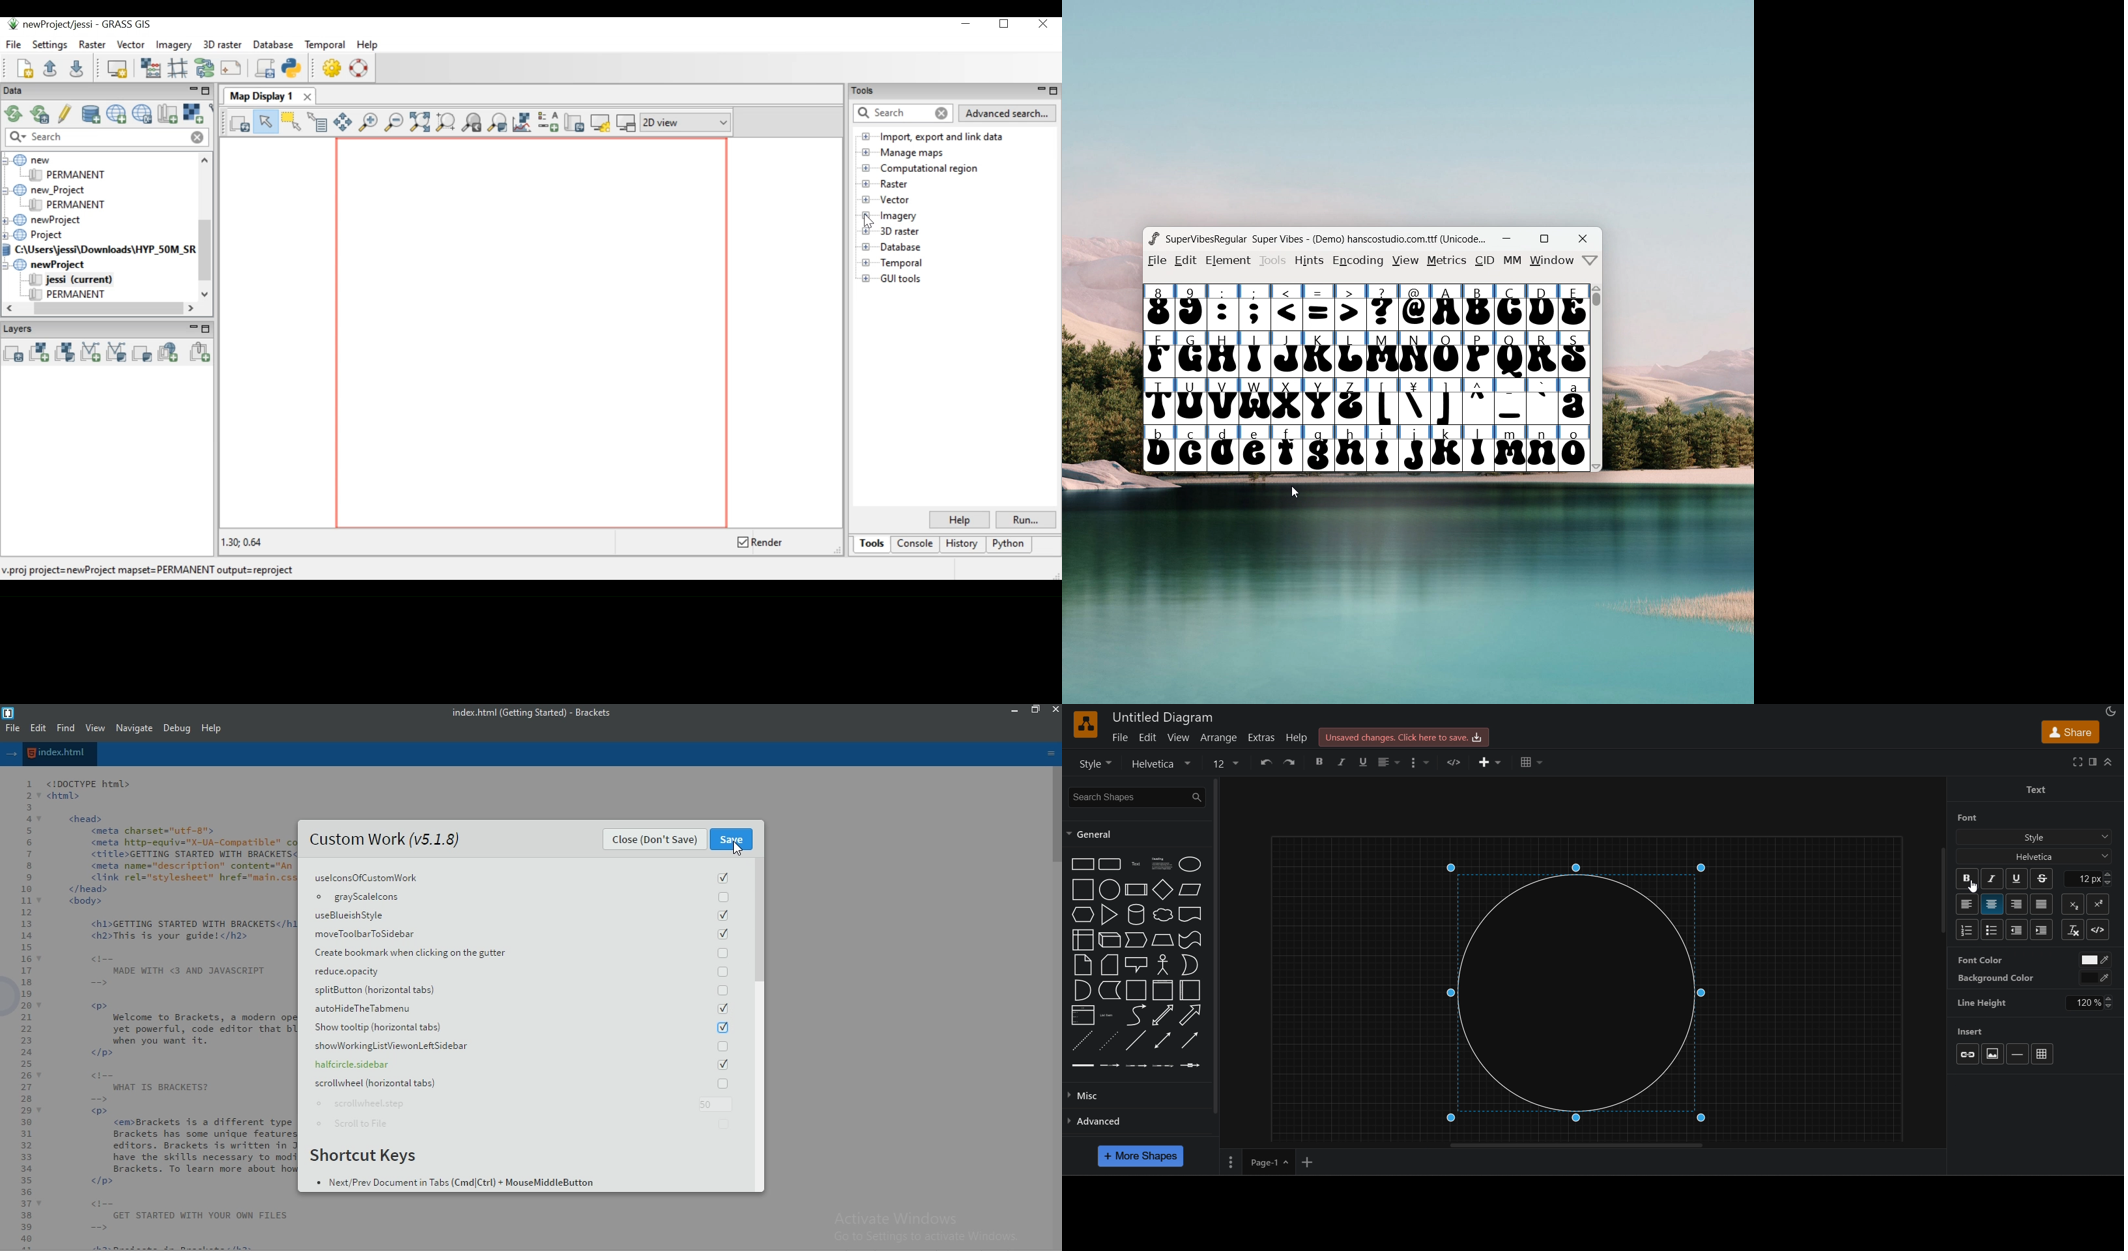 This screenshot has height=1260, width=2128. What do you see at coordinates (1342, 762) in the screenshot?
I see `italic` at bounding box center [1342, 762].